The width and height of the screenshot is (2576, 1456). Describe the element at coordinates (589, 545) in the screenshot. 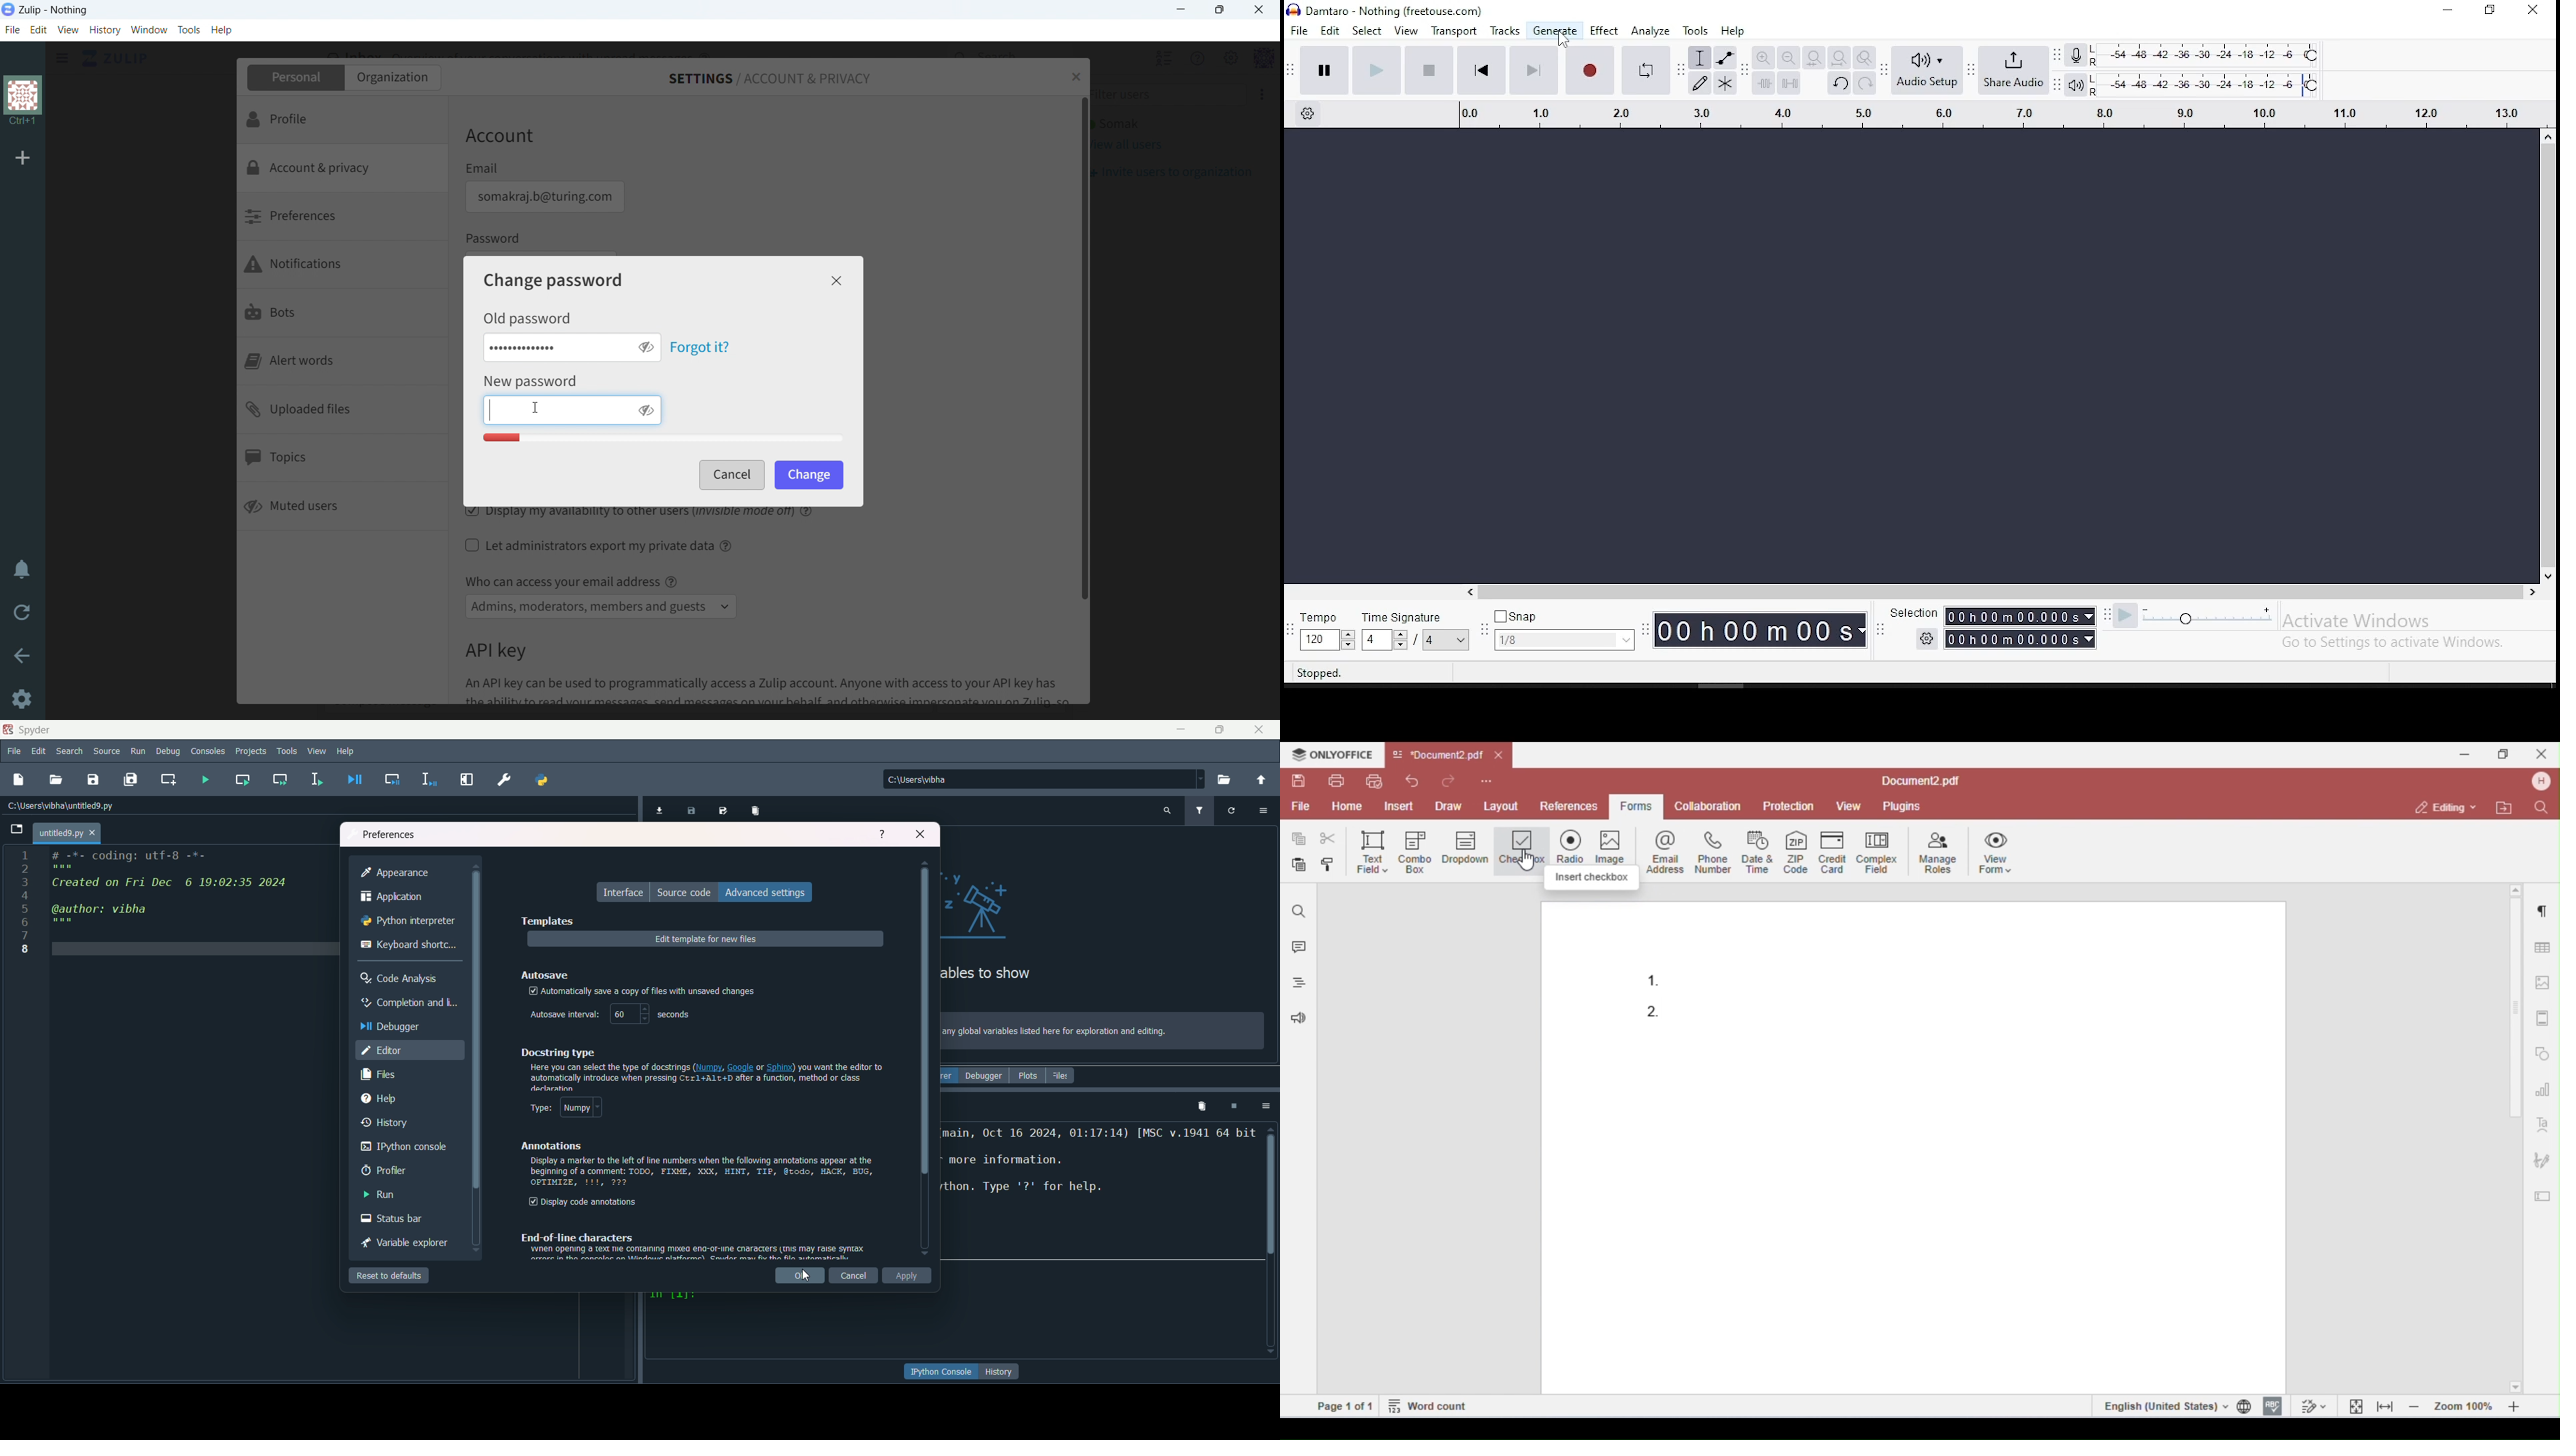

I see `let administrators export my private data` at that location.